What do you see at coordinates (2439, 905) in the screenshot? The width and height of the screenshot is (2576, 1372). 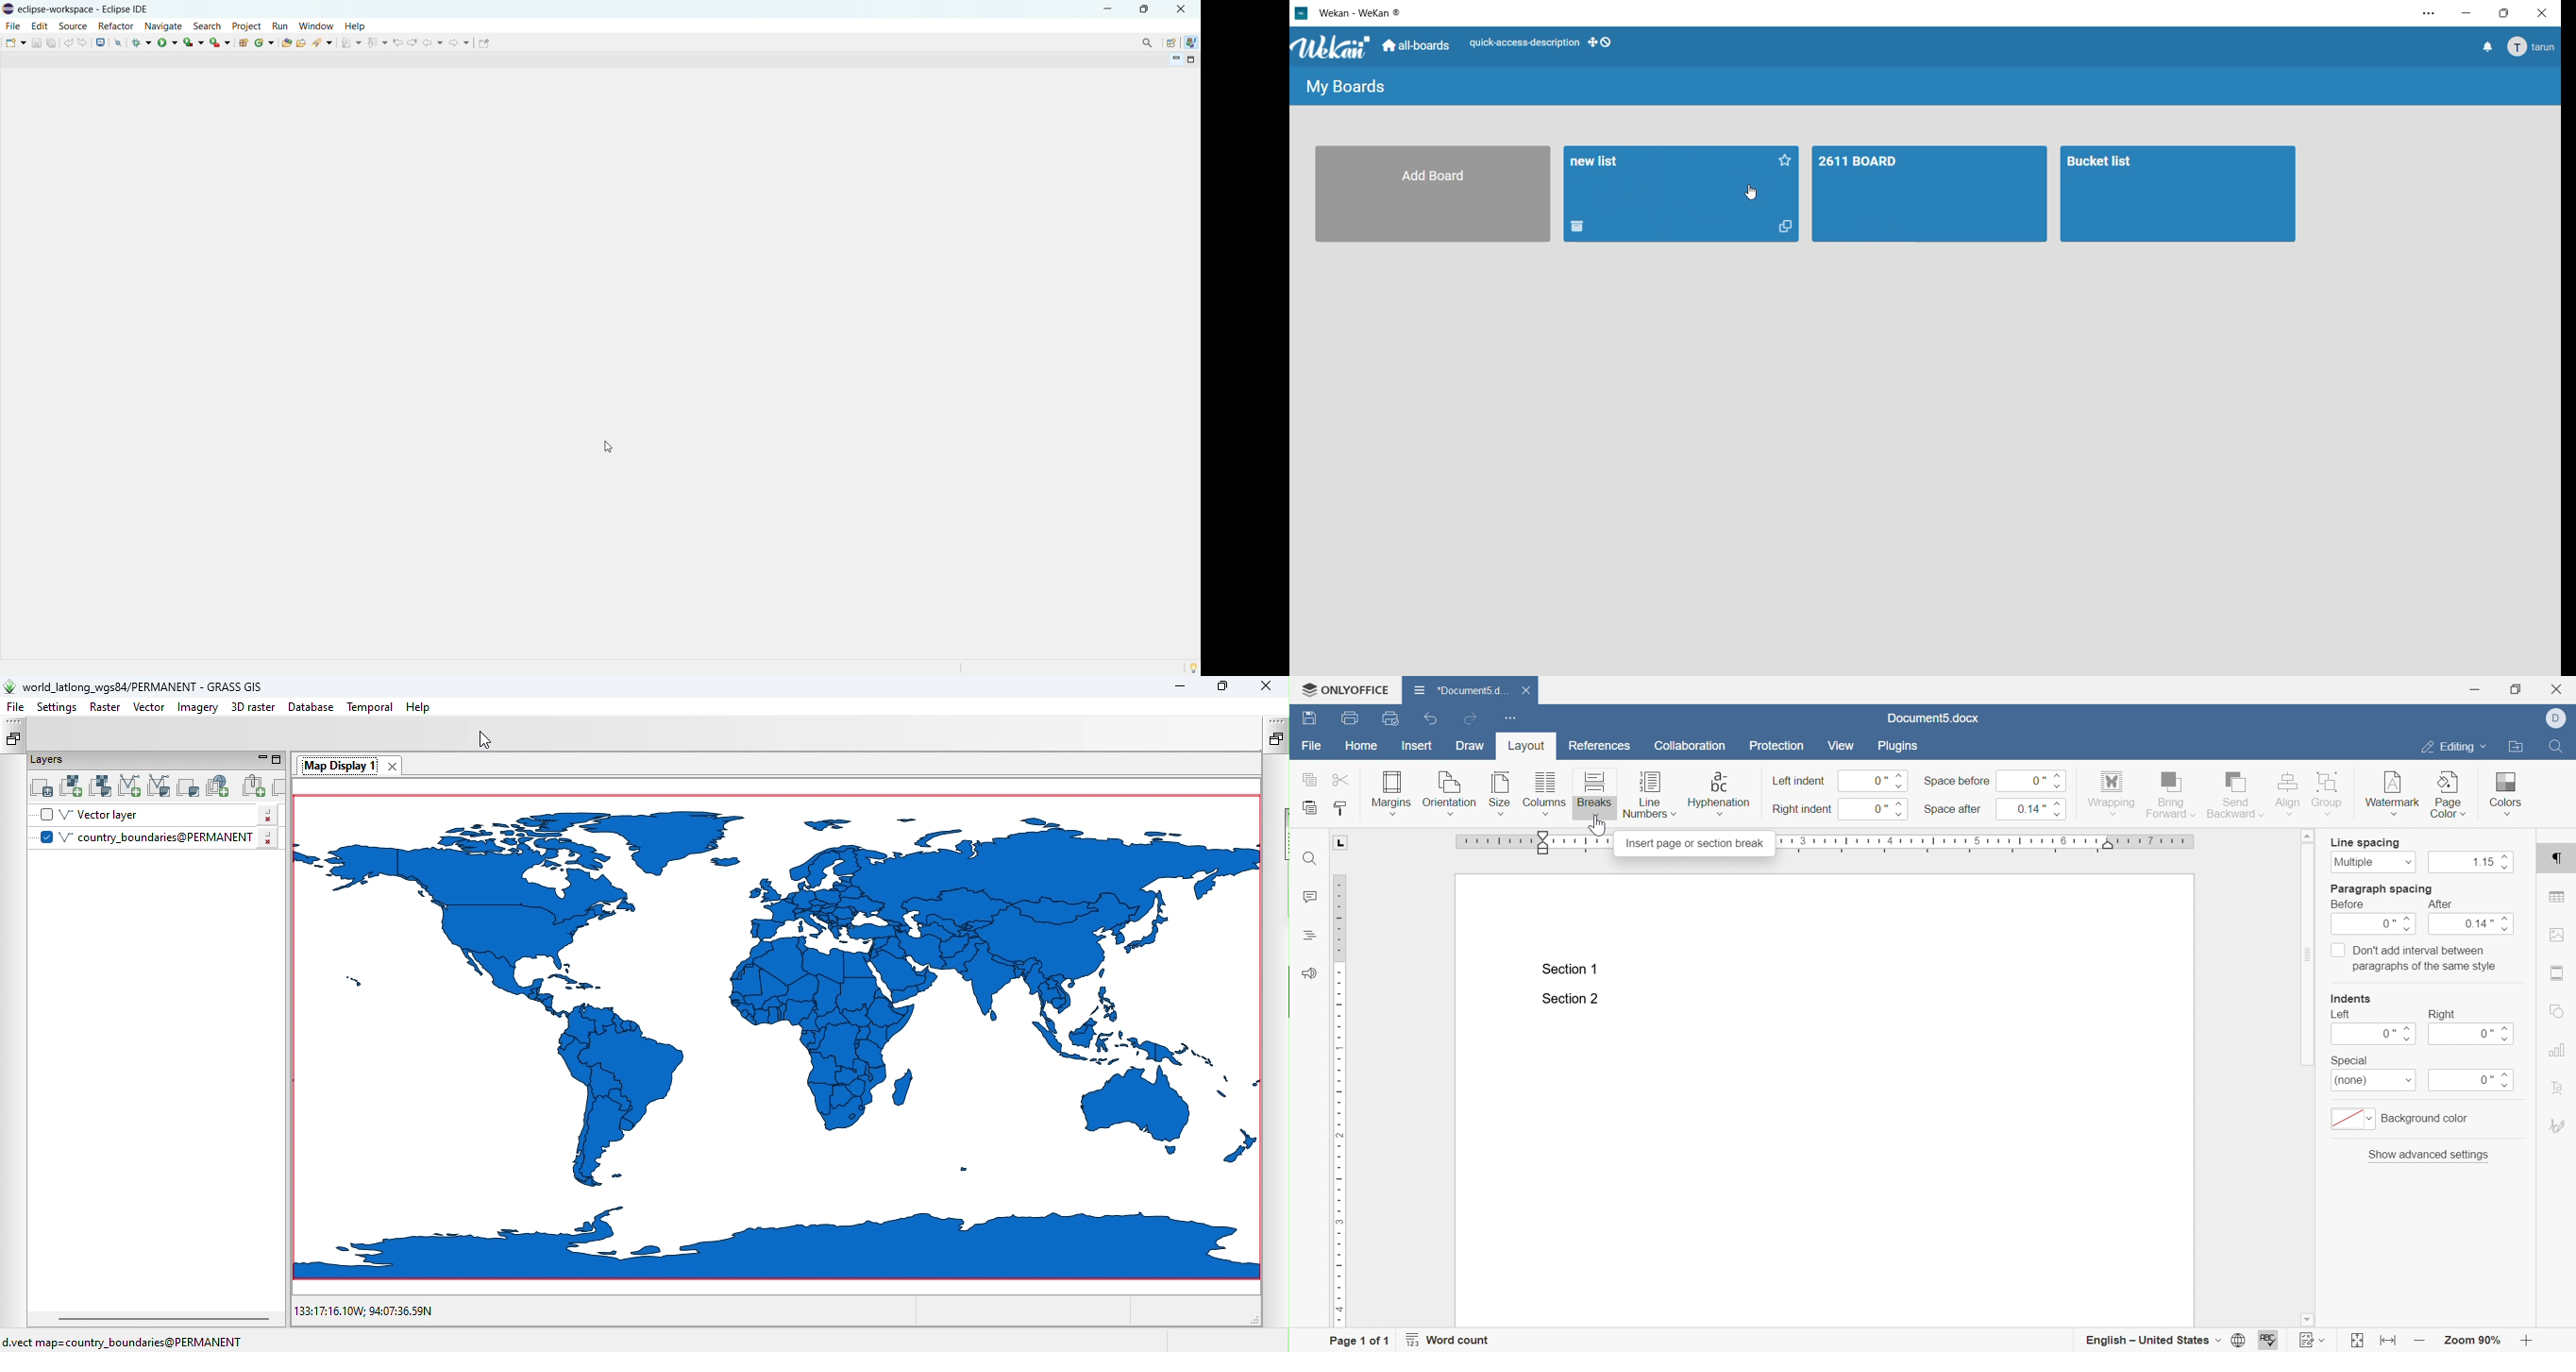 I see `after` at bounding box center [2439, 905].